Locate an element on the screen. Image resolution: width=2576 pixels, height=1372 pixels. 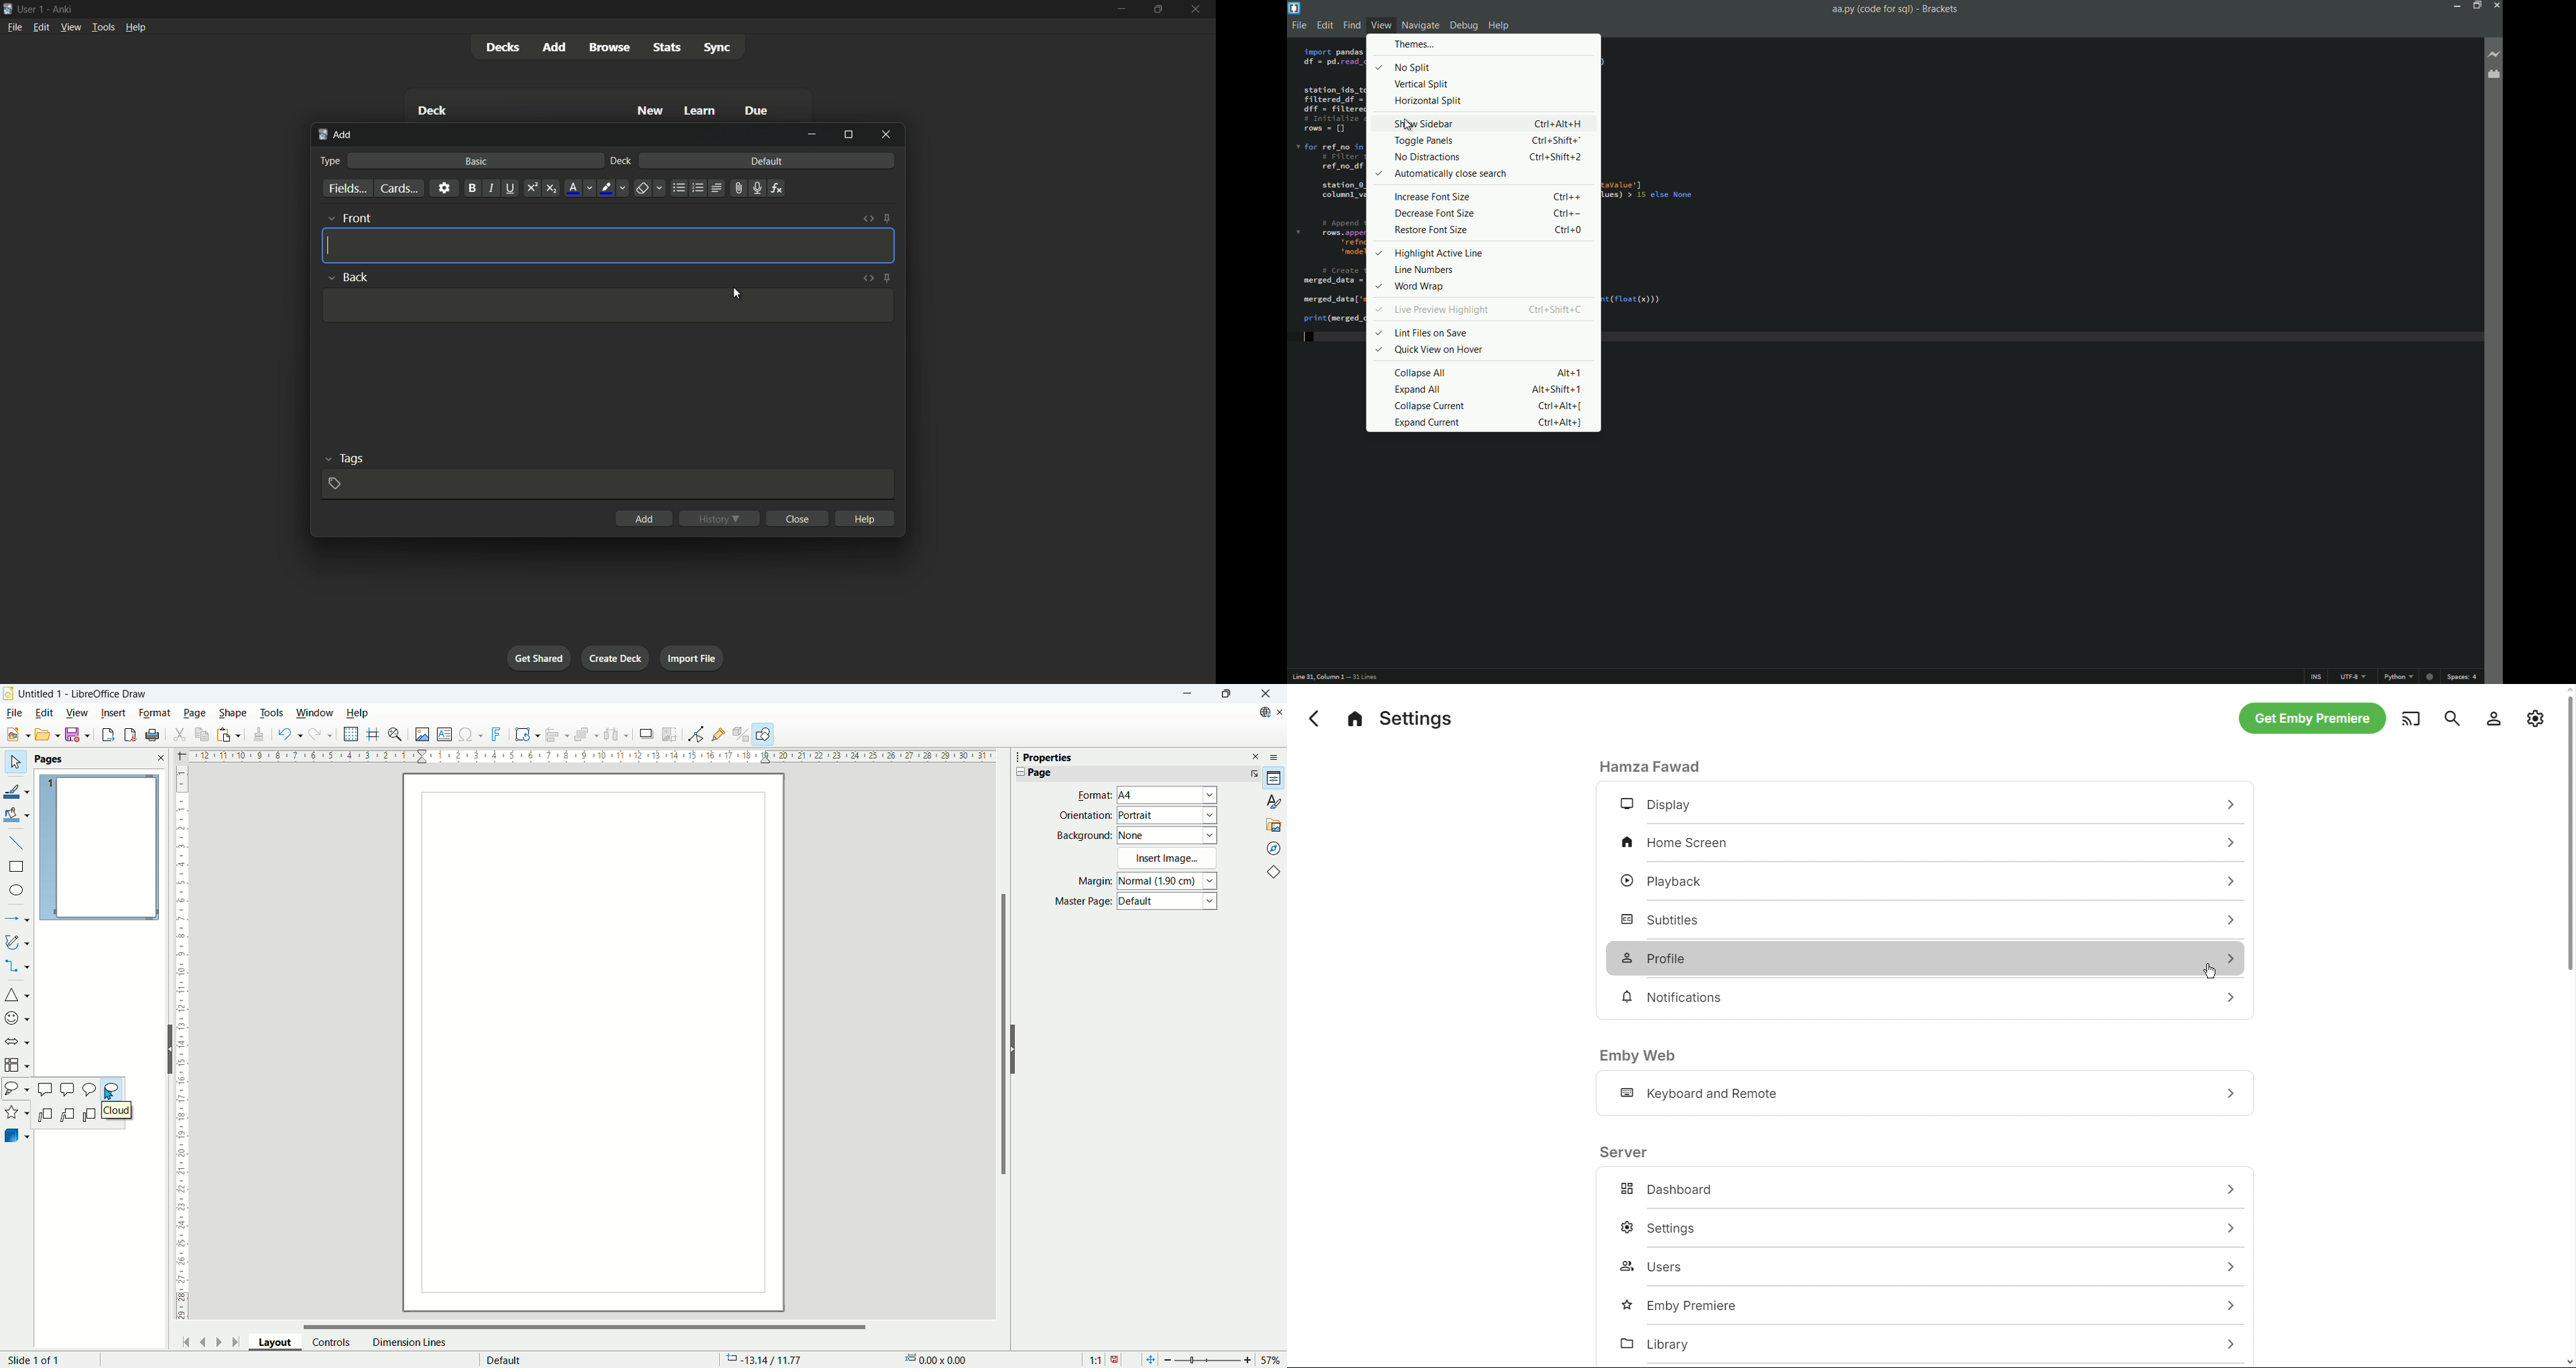
record audio is located at coordinates (757, 188).